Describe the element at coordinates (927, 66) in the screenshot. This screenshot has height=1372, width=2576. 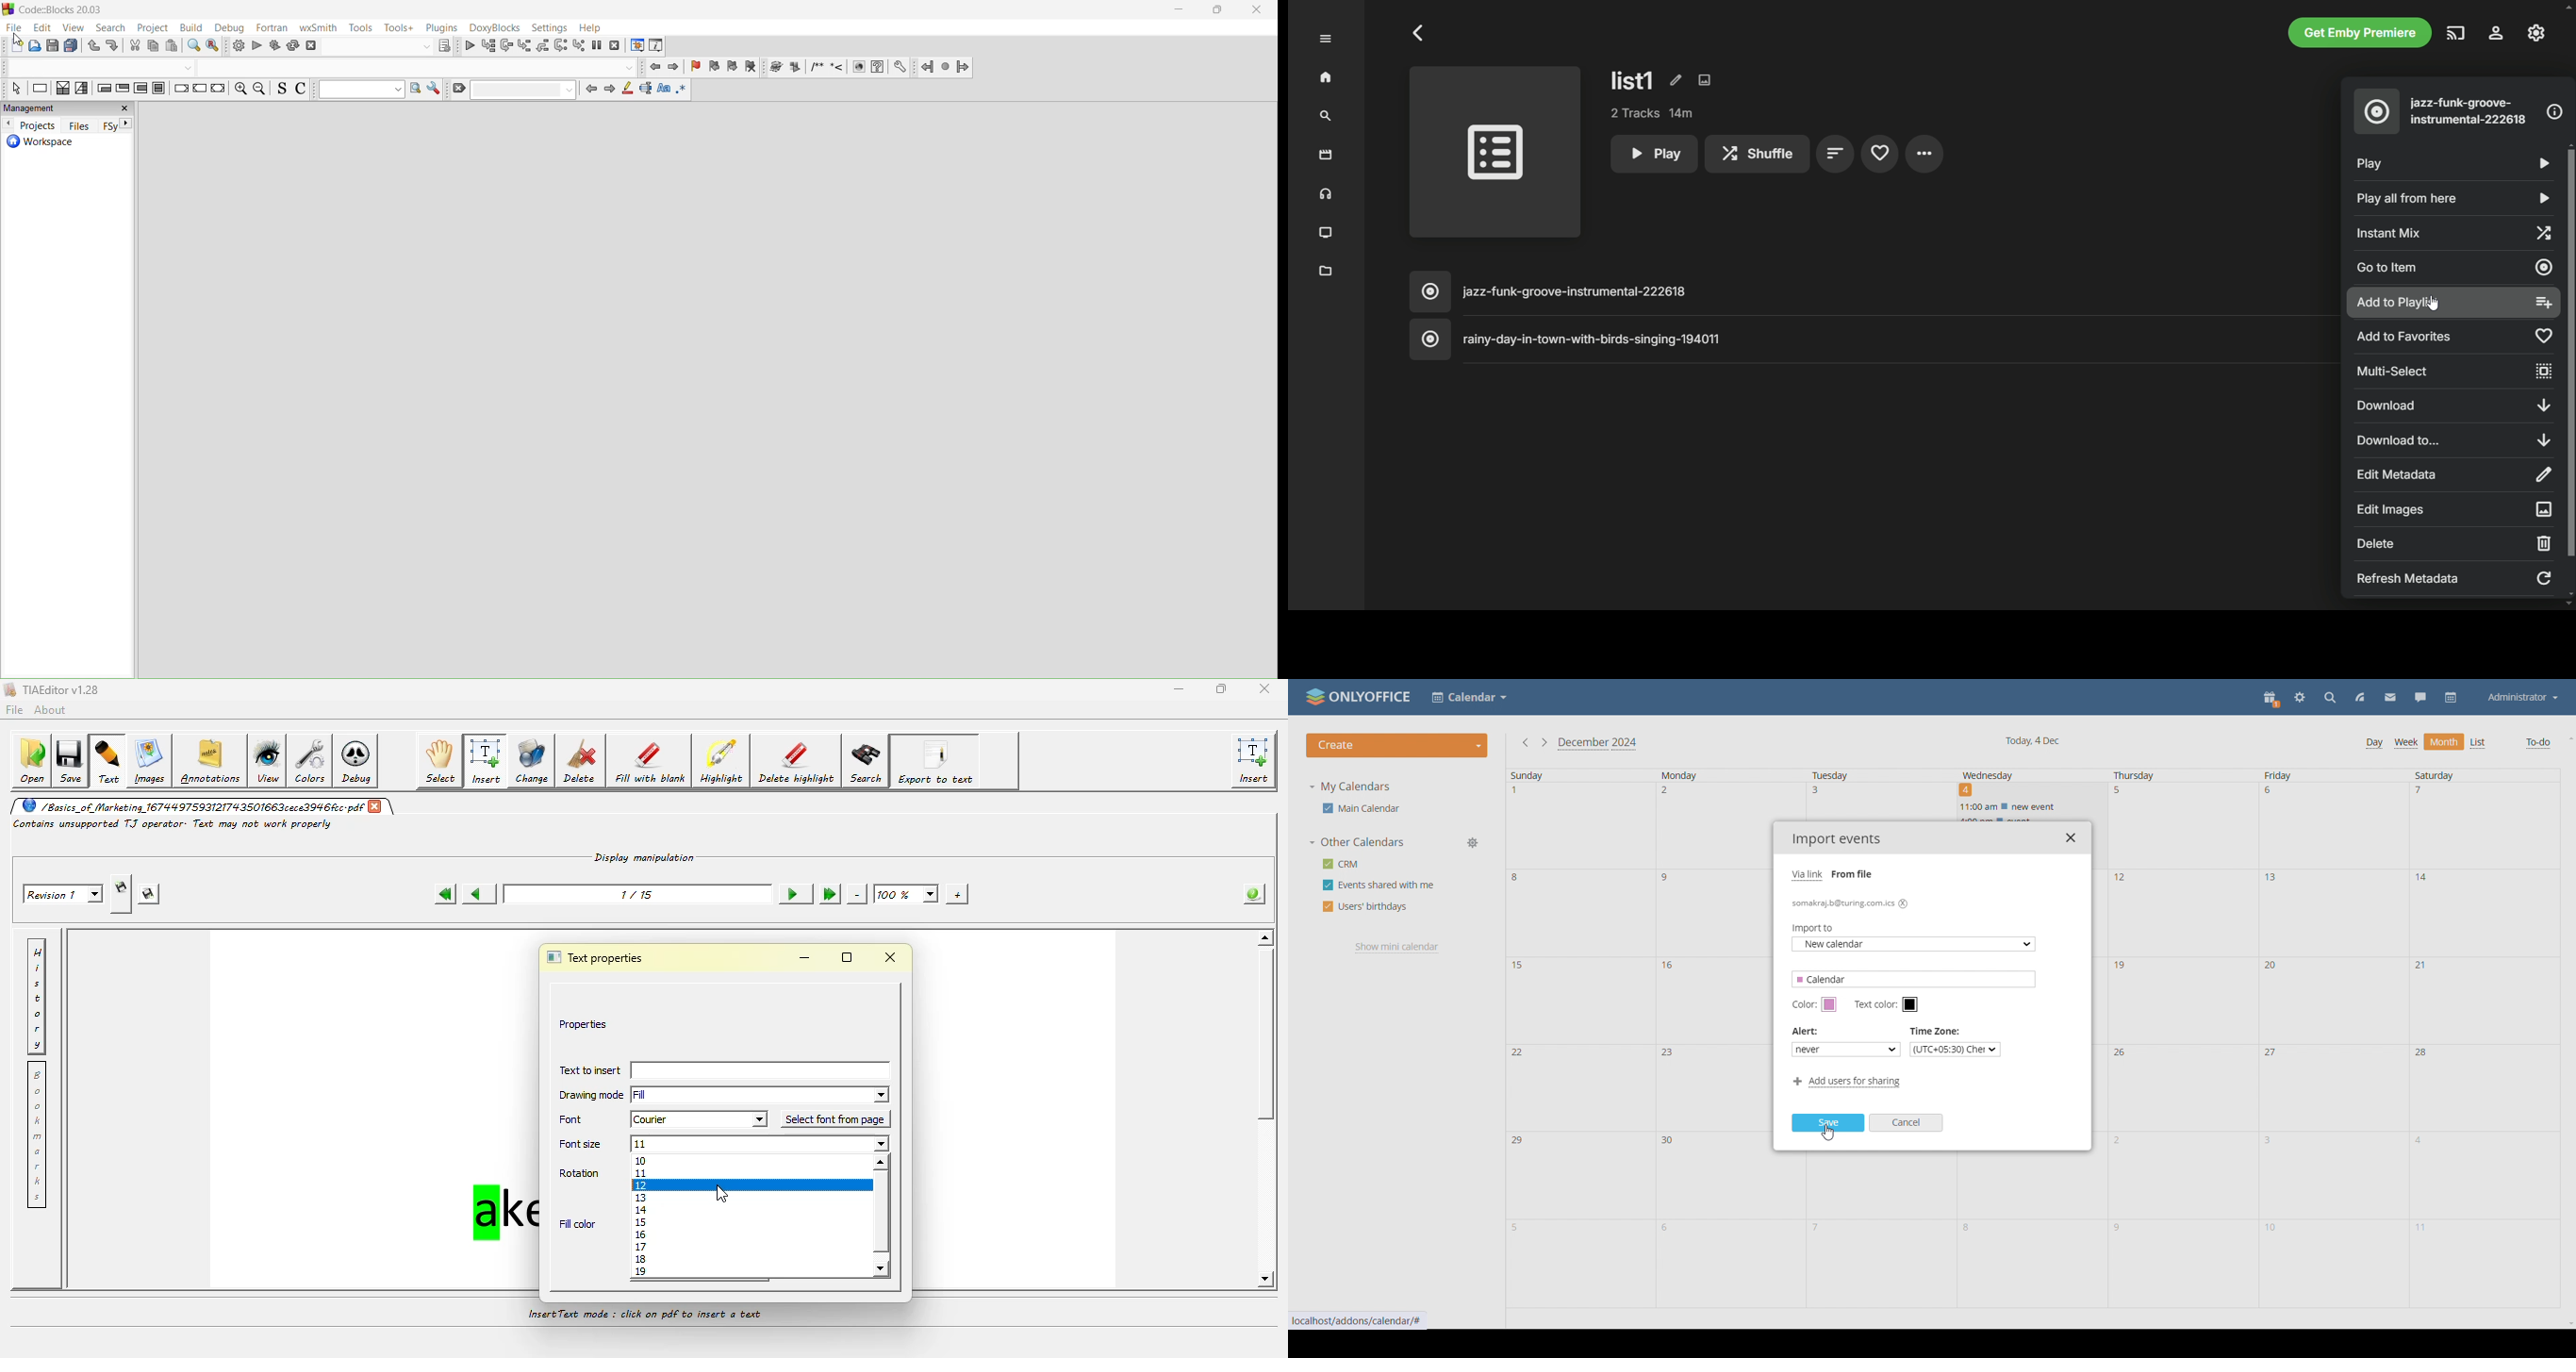
I see `Jump back` at that location.